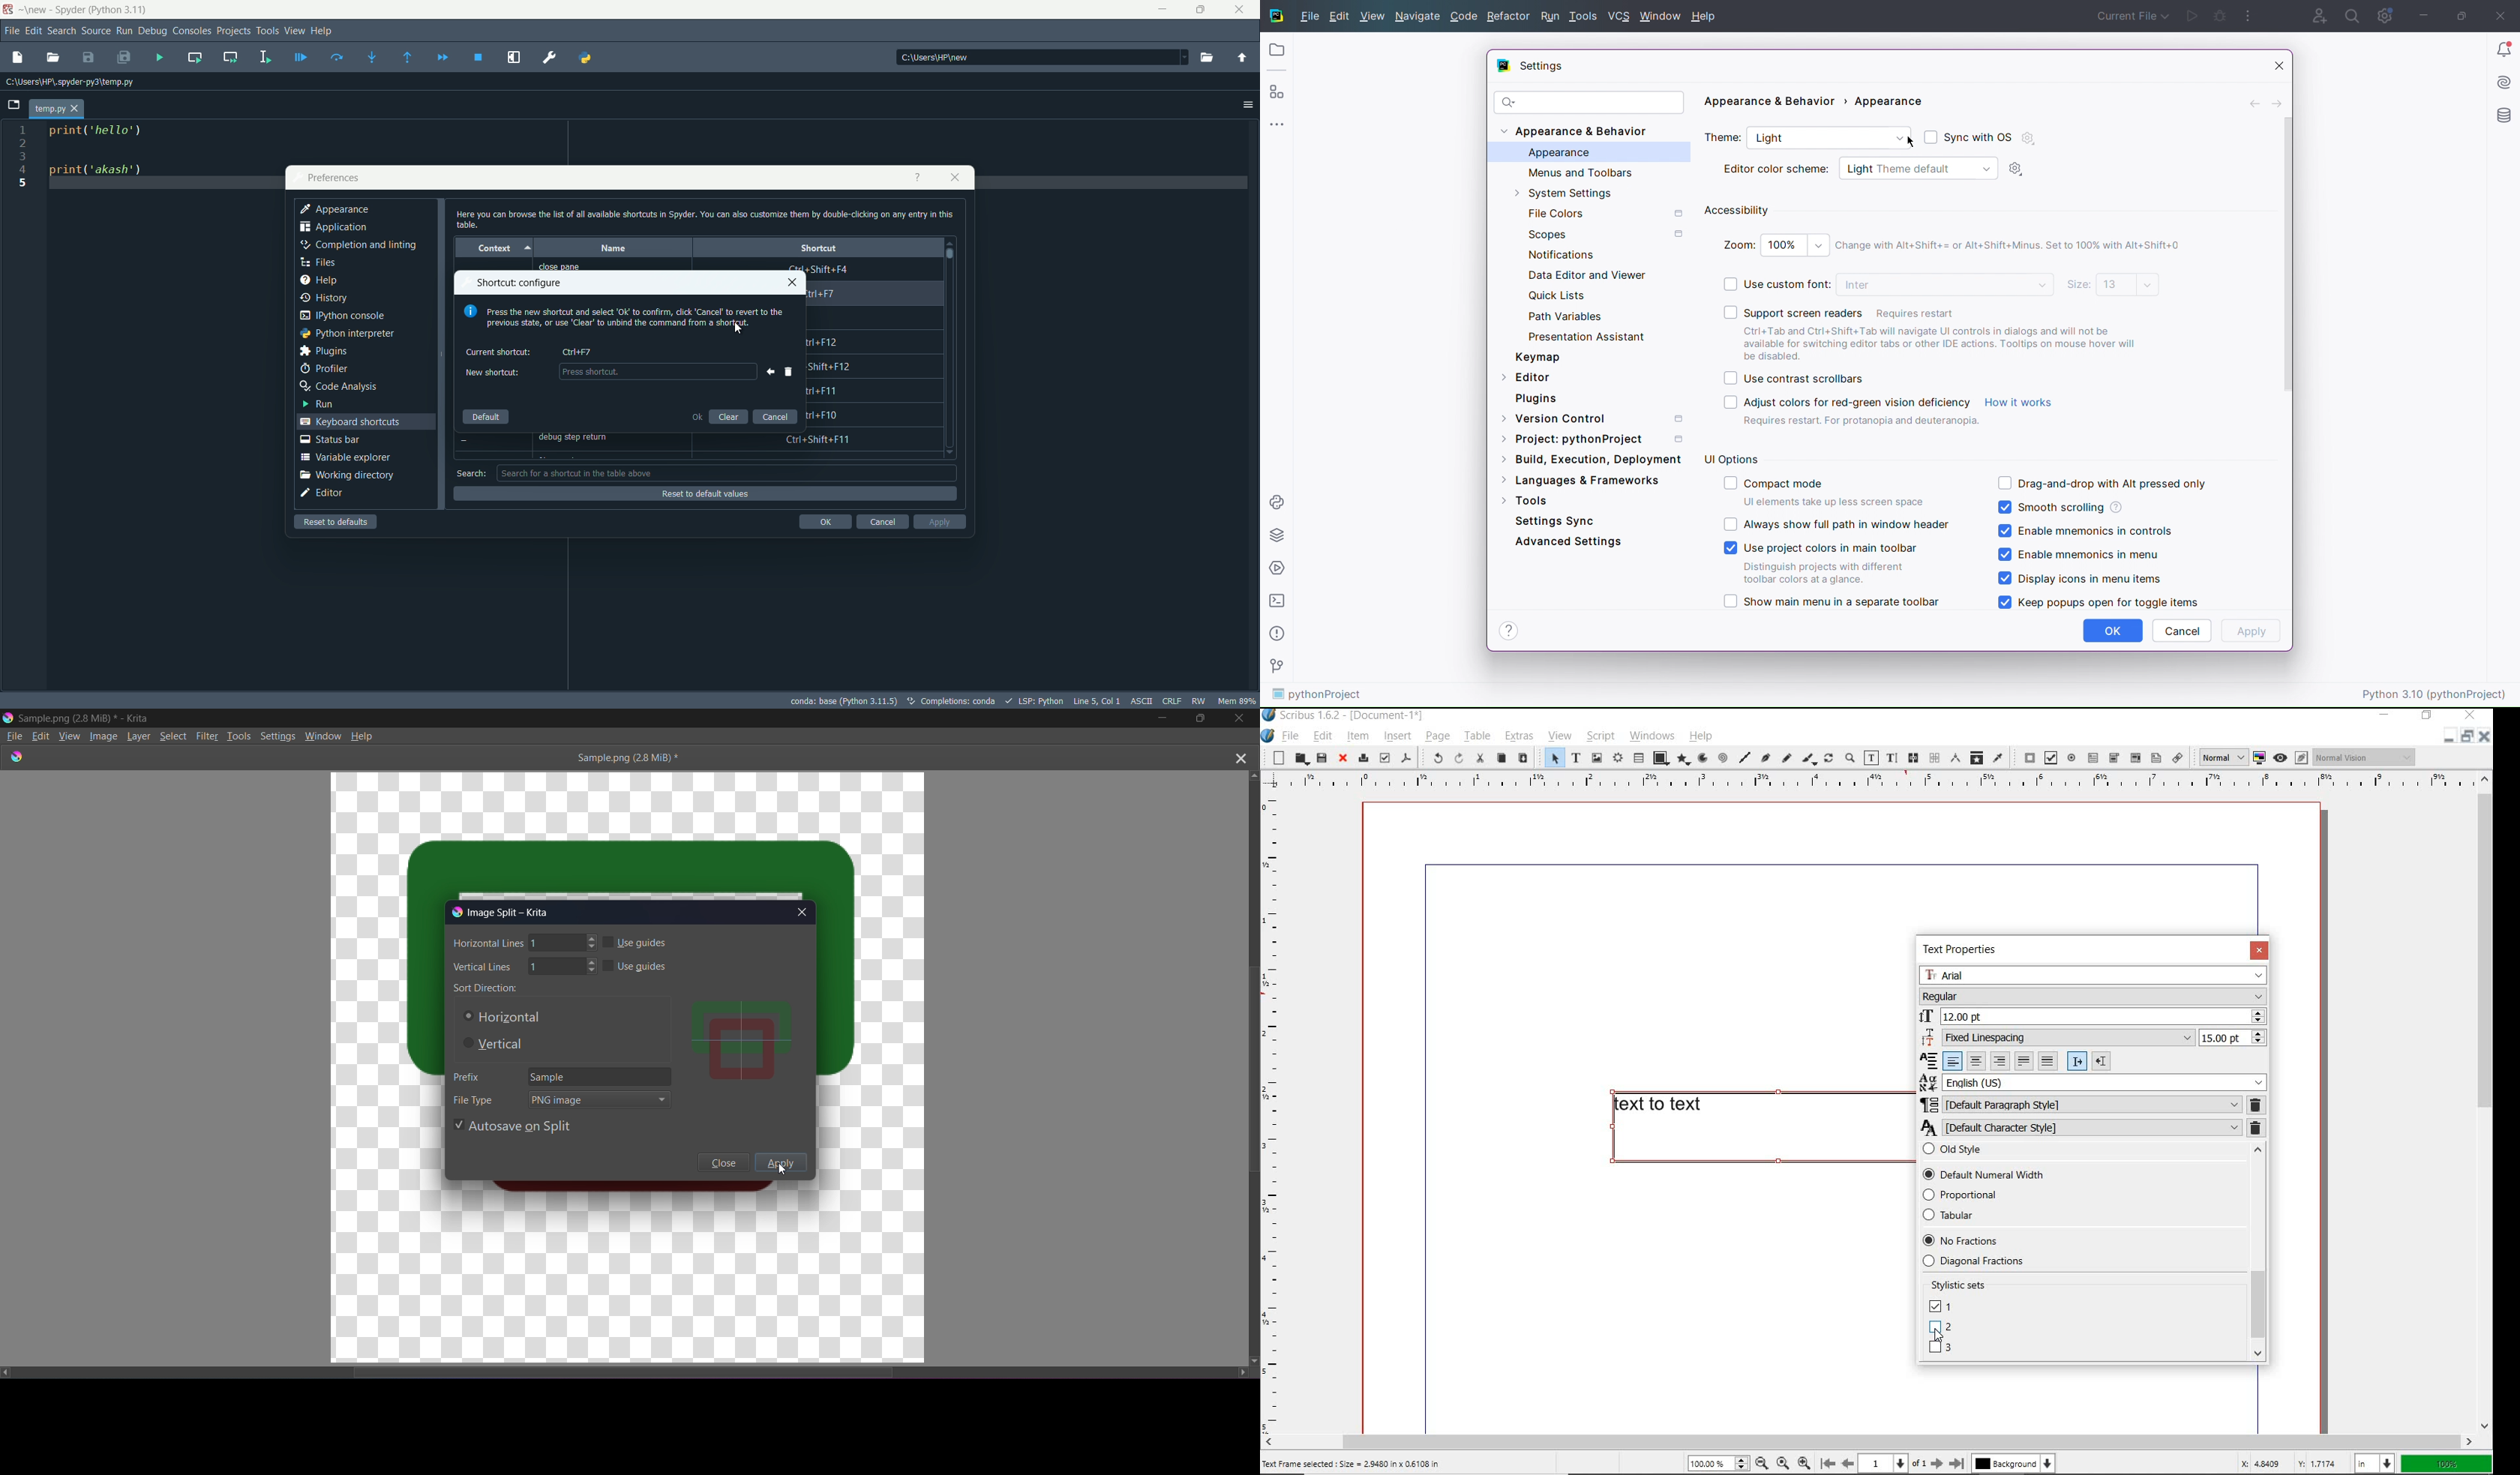 Image resolution: width=2520 pixels, height=1484 pixels. Describe the element at coordinates (1385, 759) in the screenshot. I see `preflight verifier` at that location.